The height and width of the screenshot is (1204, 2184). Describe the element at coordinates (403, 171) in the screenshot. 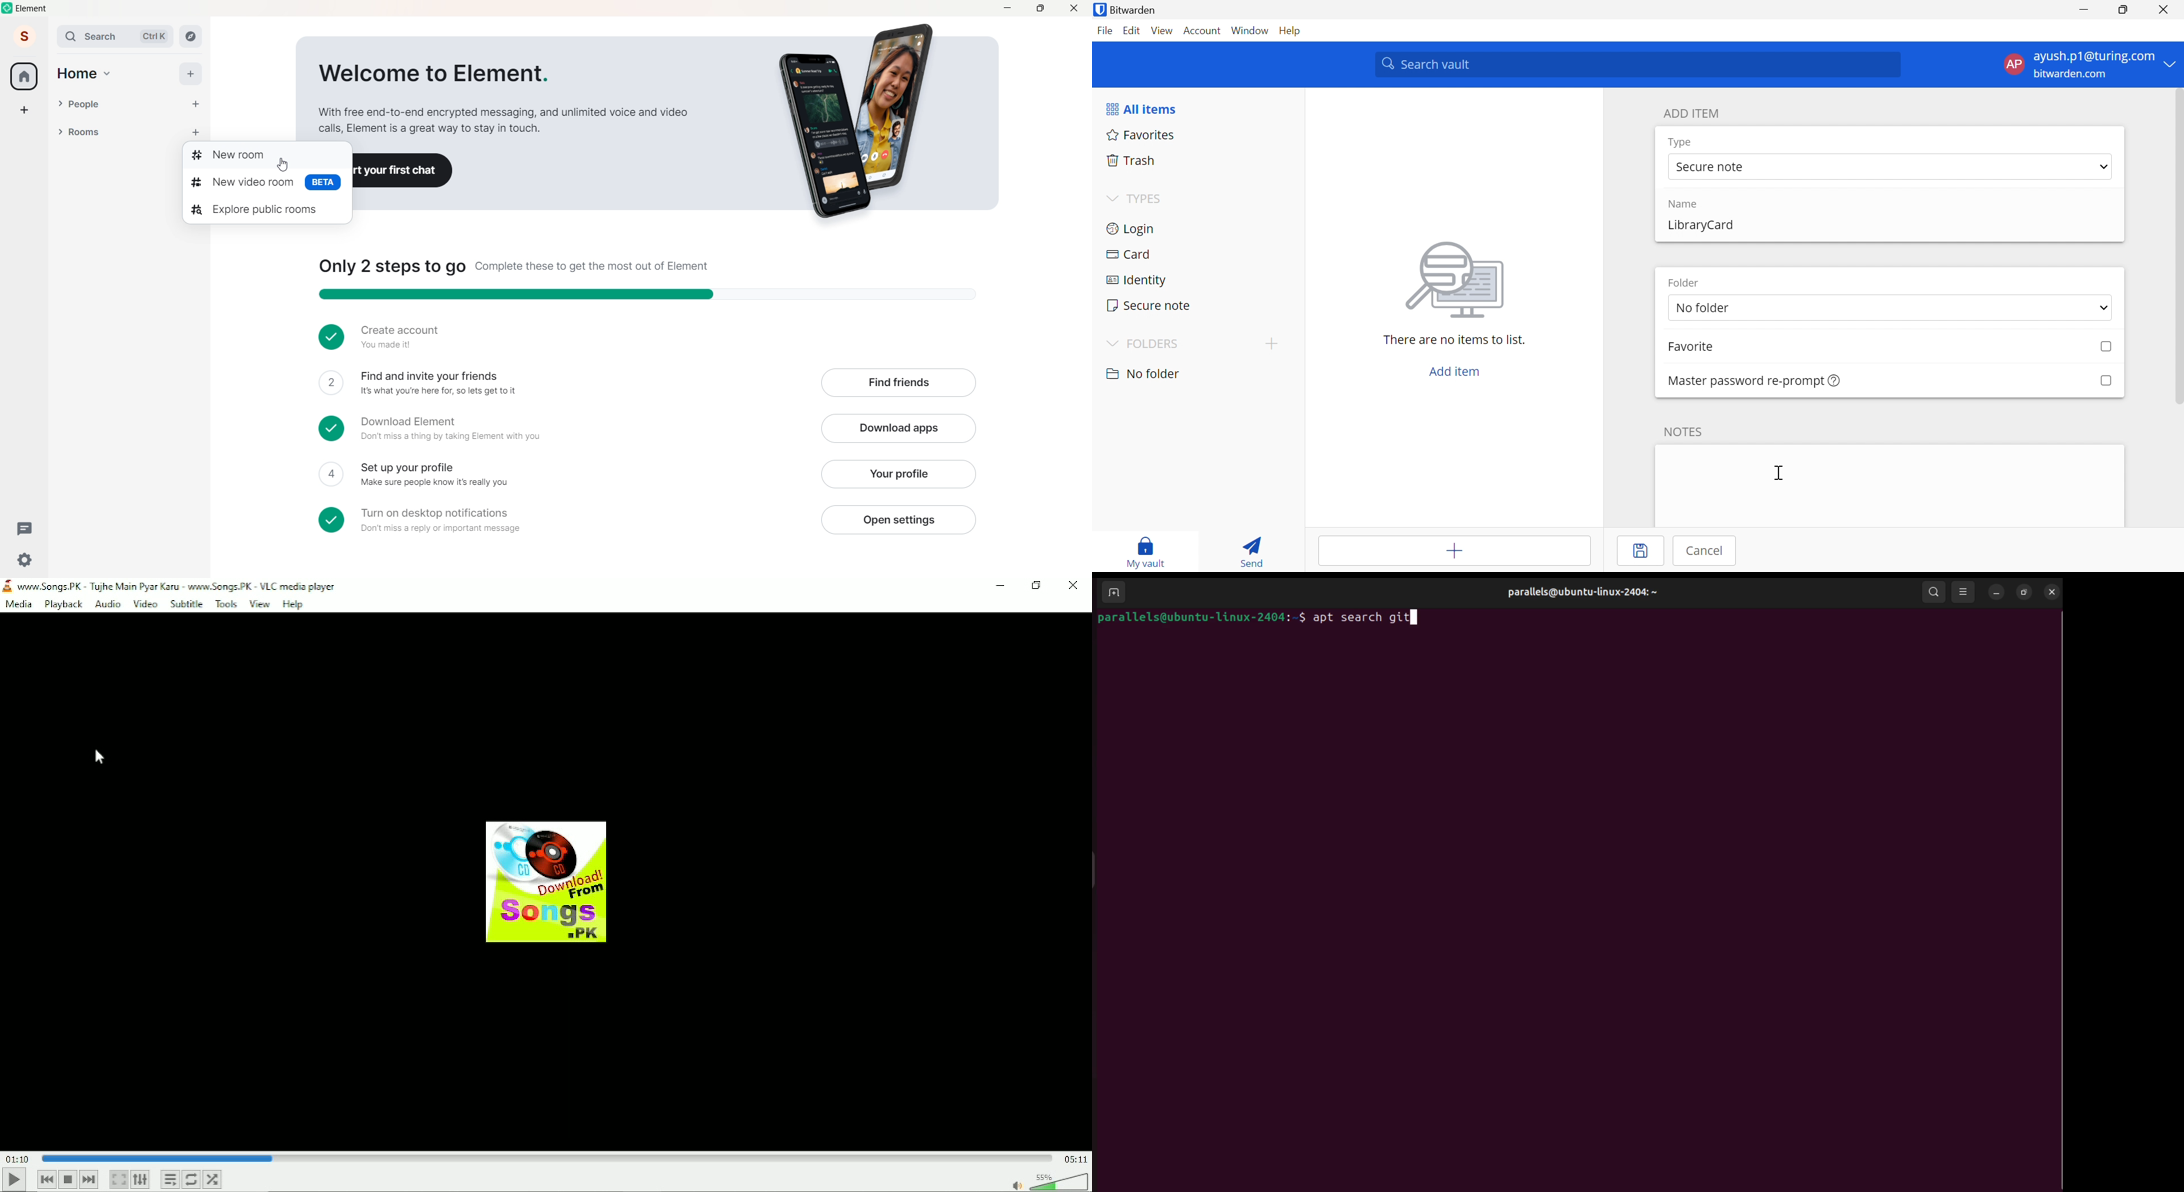

I see `Start your first chat` at that location.